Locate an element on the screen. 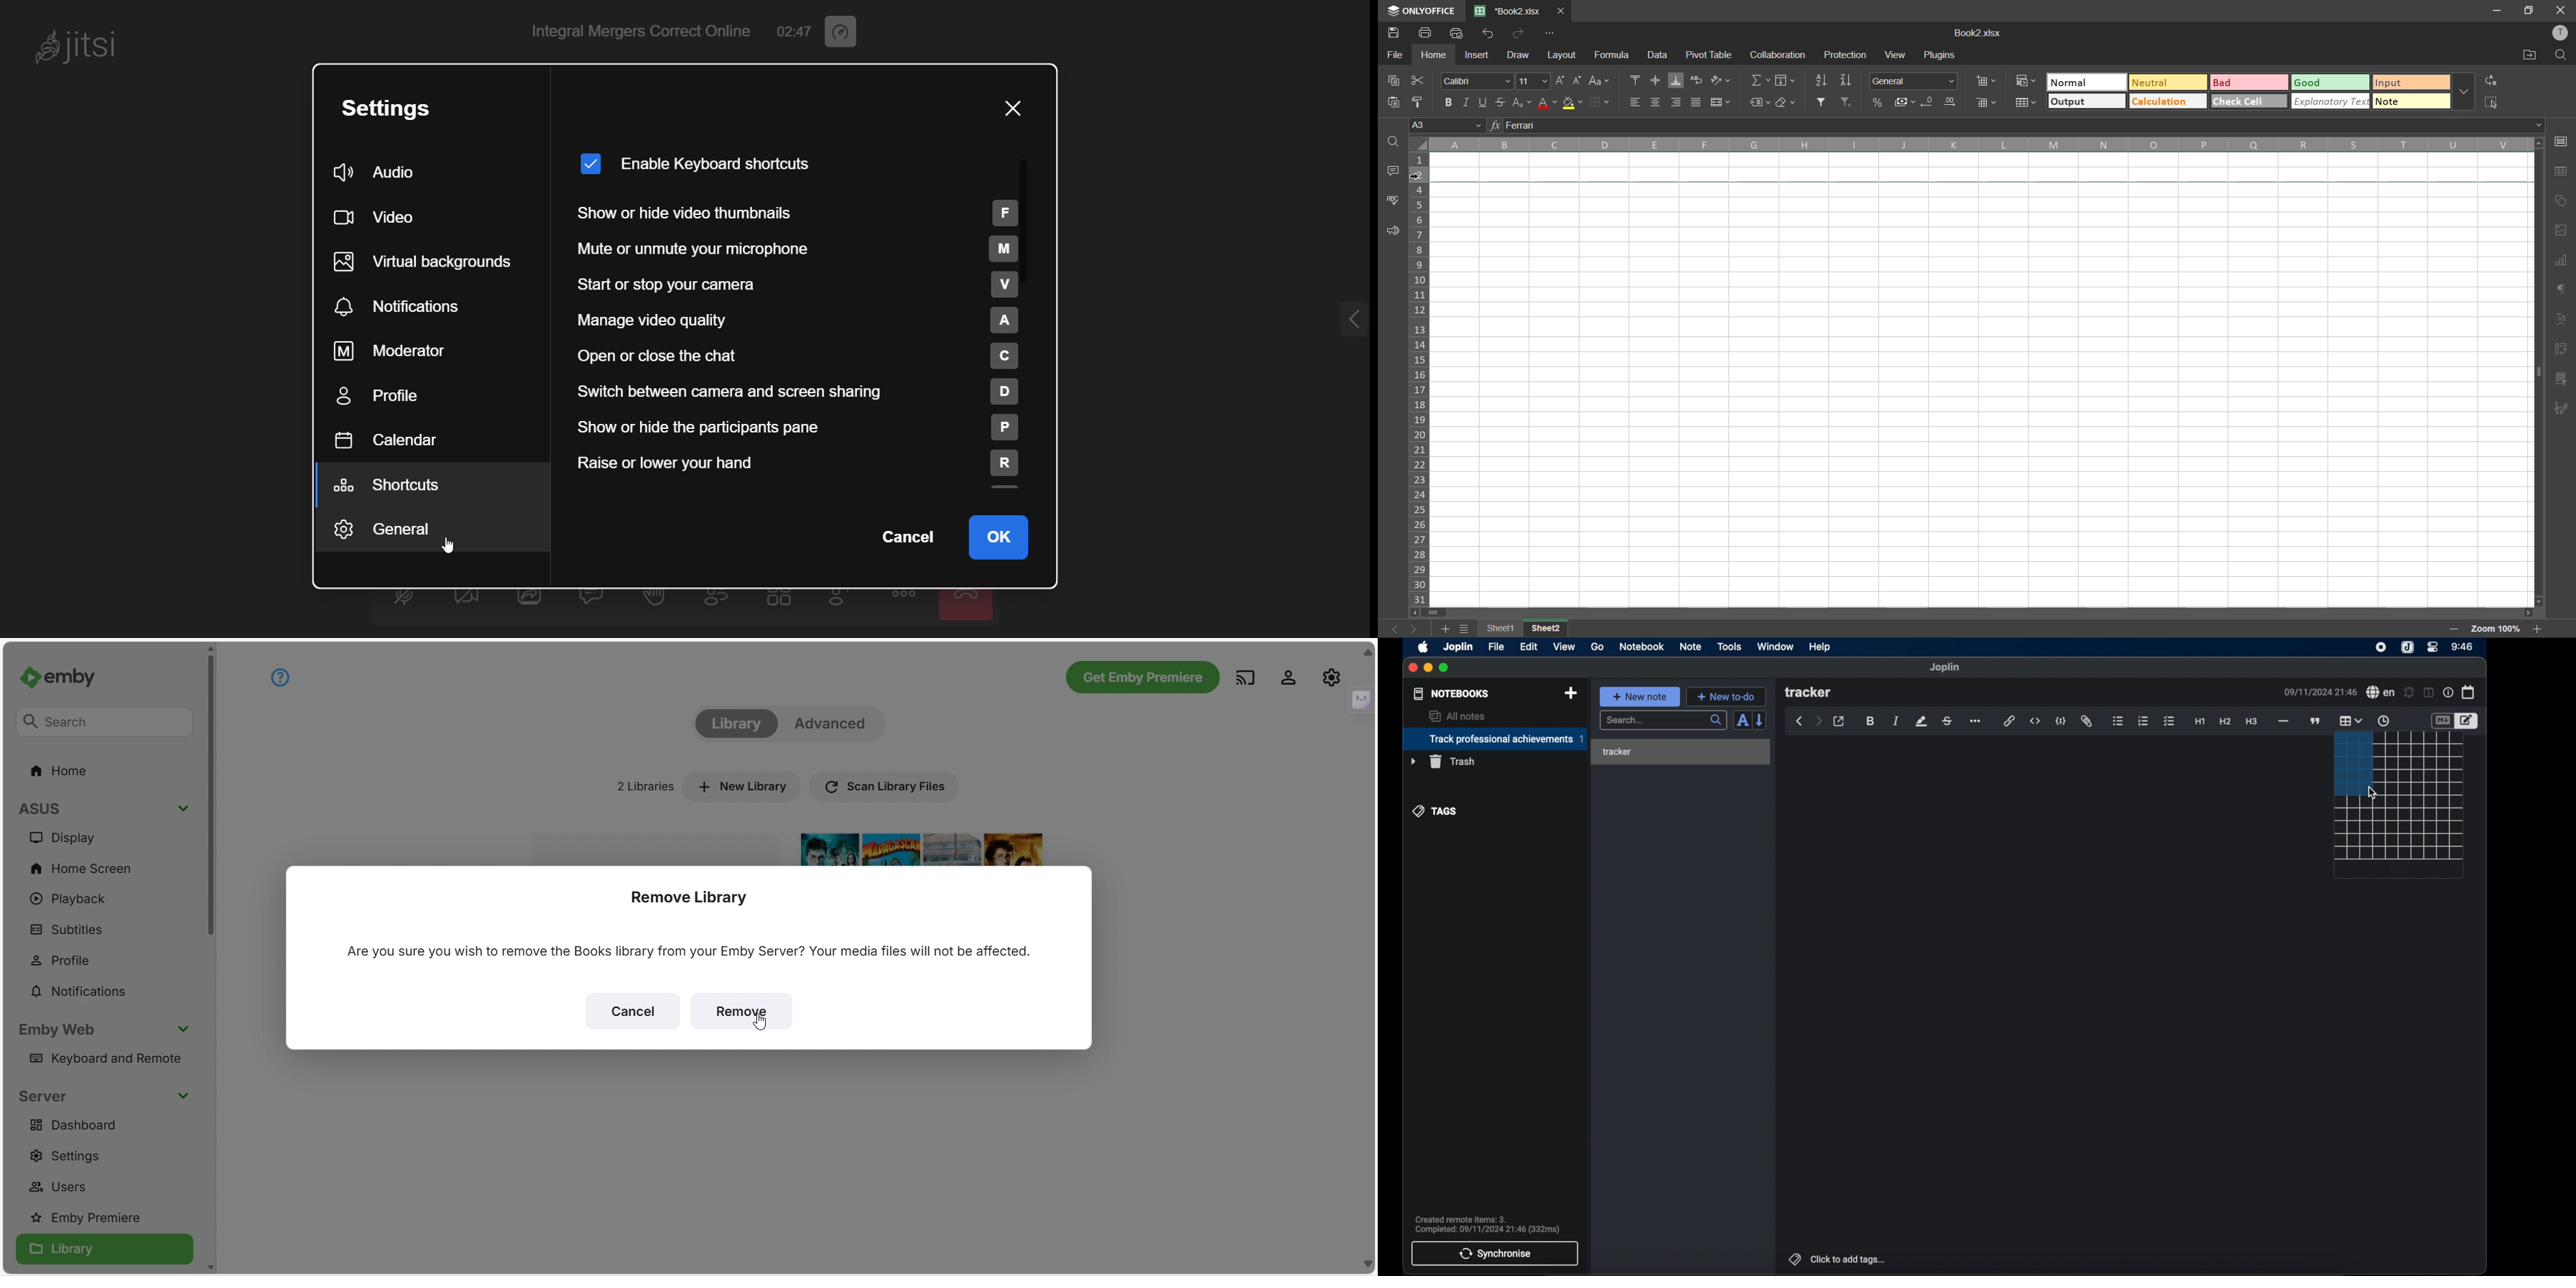  forward is located at coordinates (1818, 722).